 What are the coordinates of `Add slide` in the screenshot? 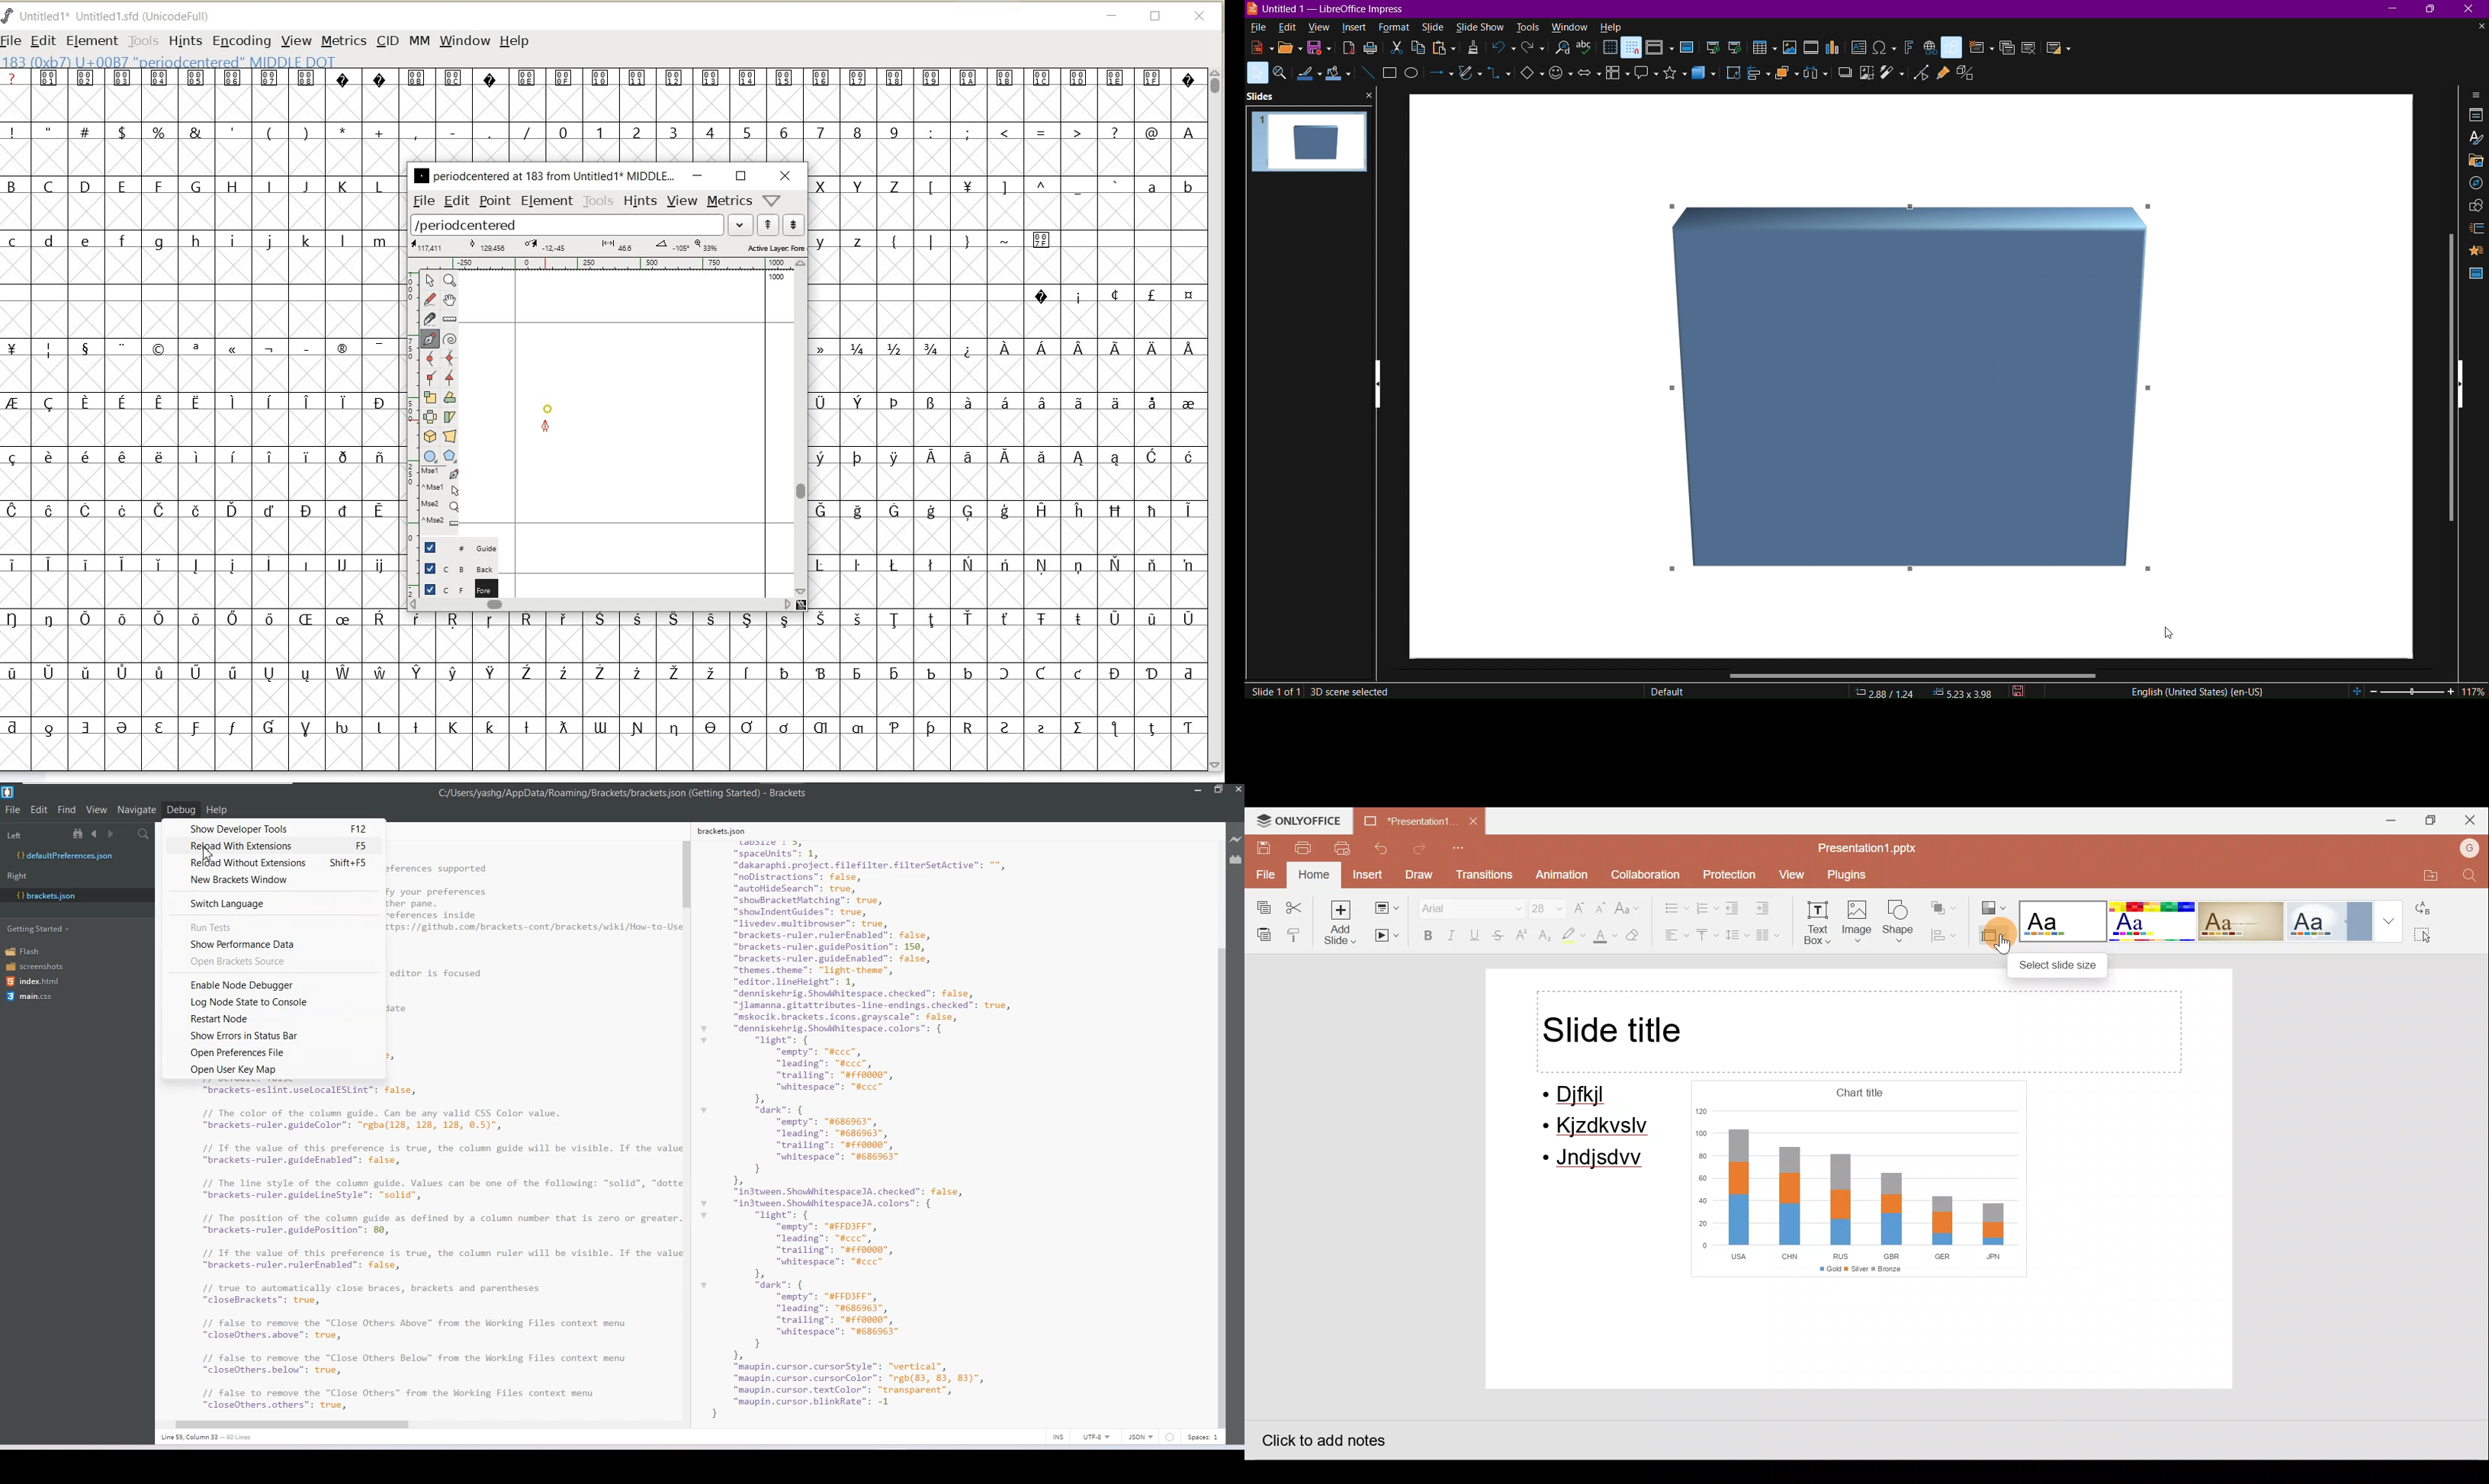 It's located at (1341, 922).